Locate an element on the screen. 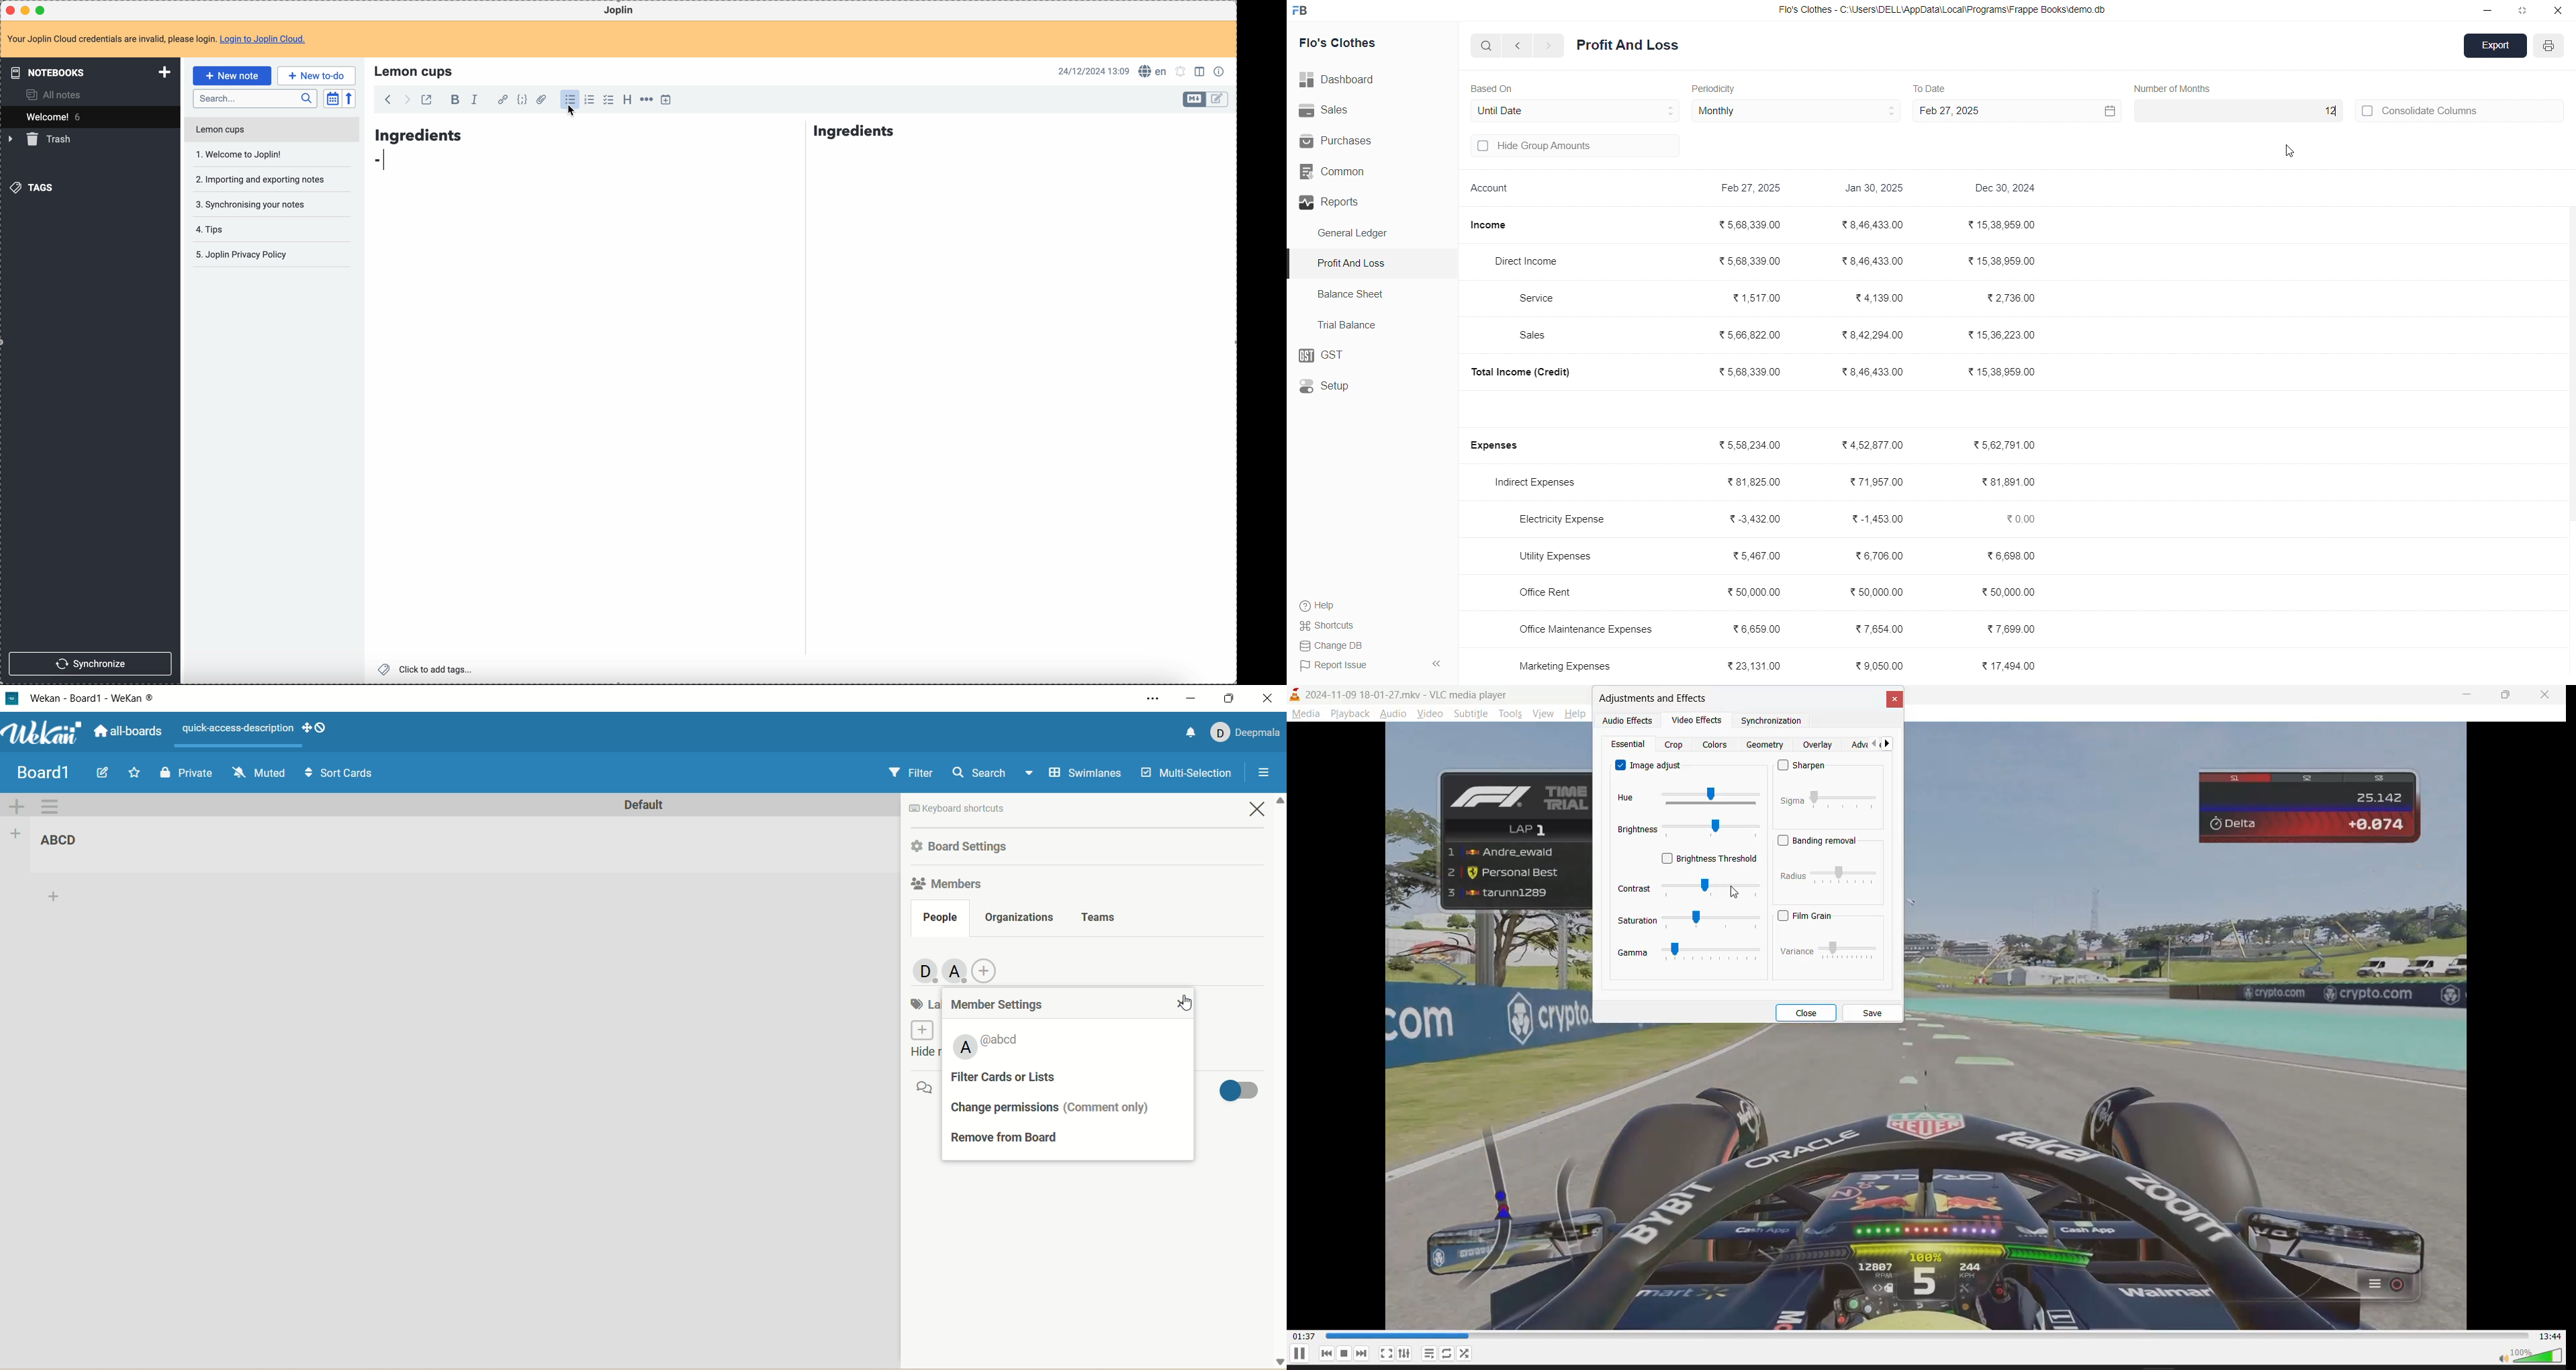  Monthly is located at coordinates (1797, 111).